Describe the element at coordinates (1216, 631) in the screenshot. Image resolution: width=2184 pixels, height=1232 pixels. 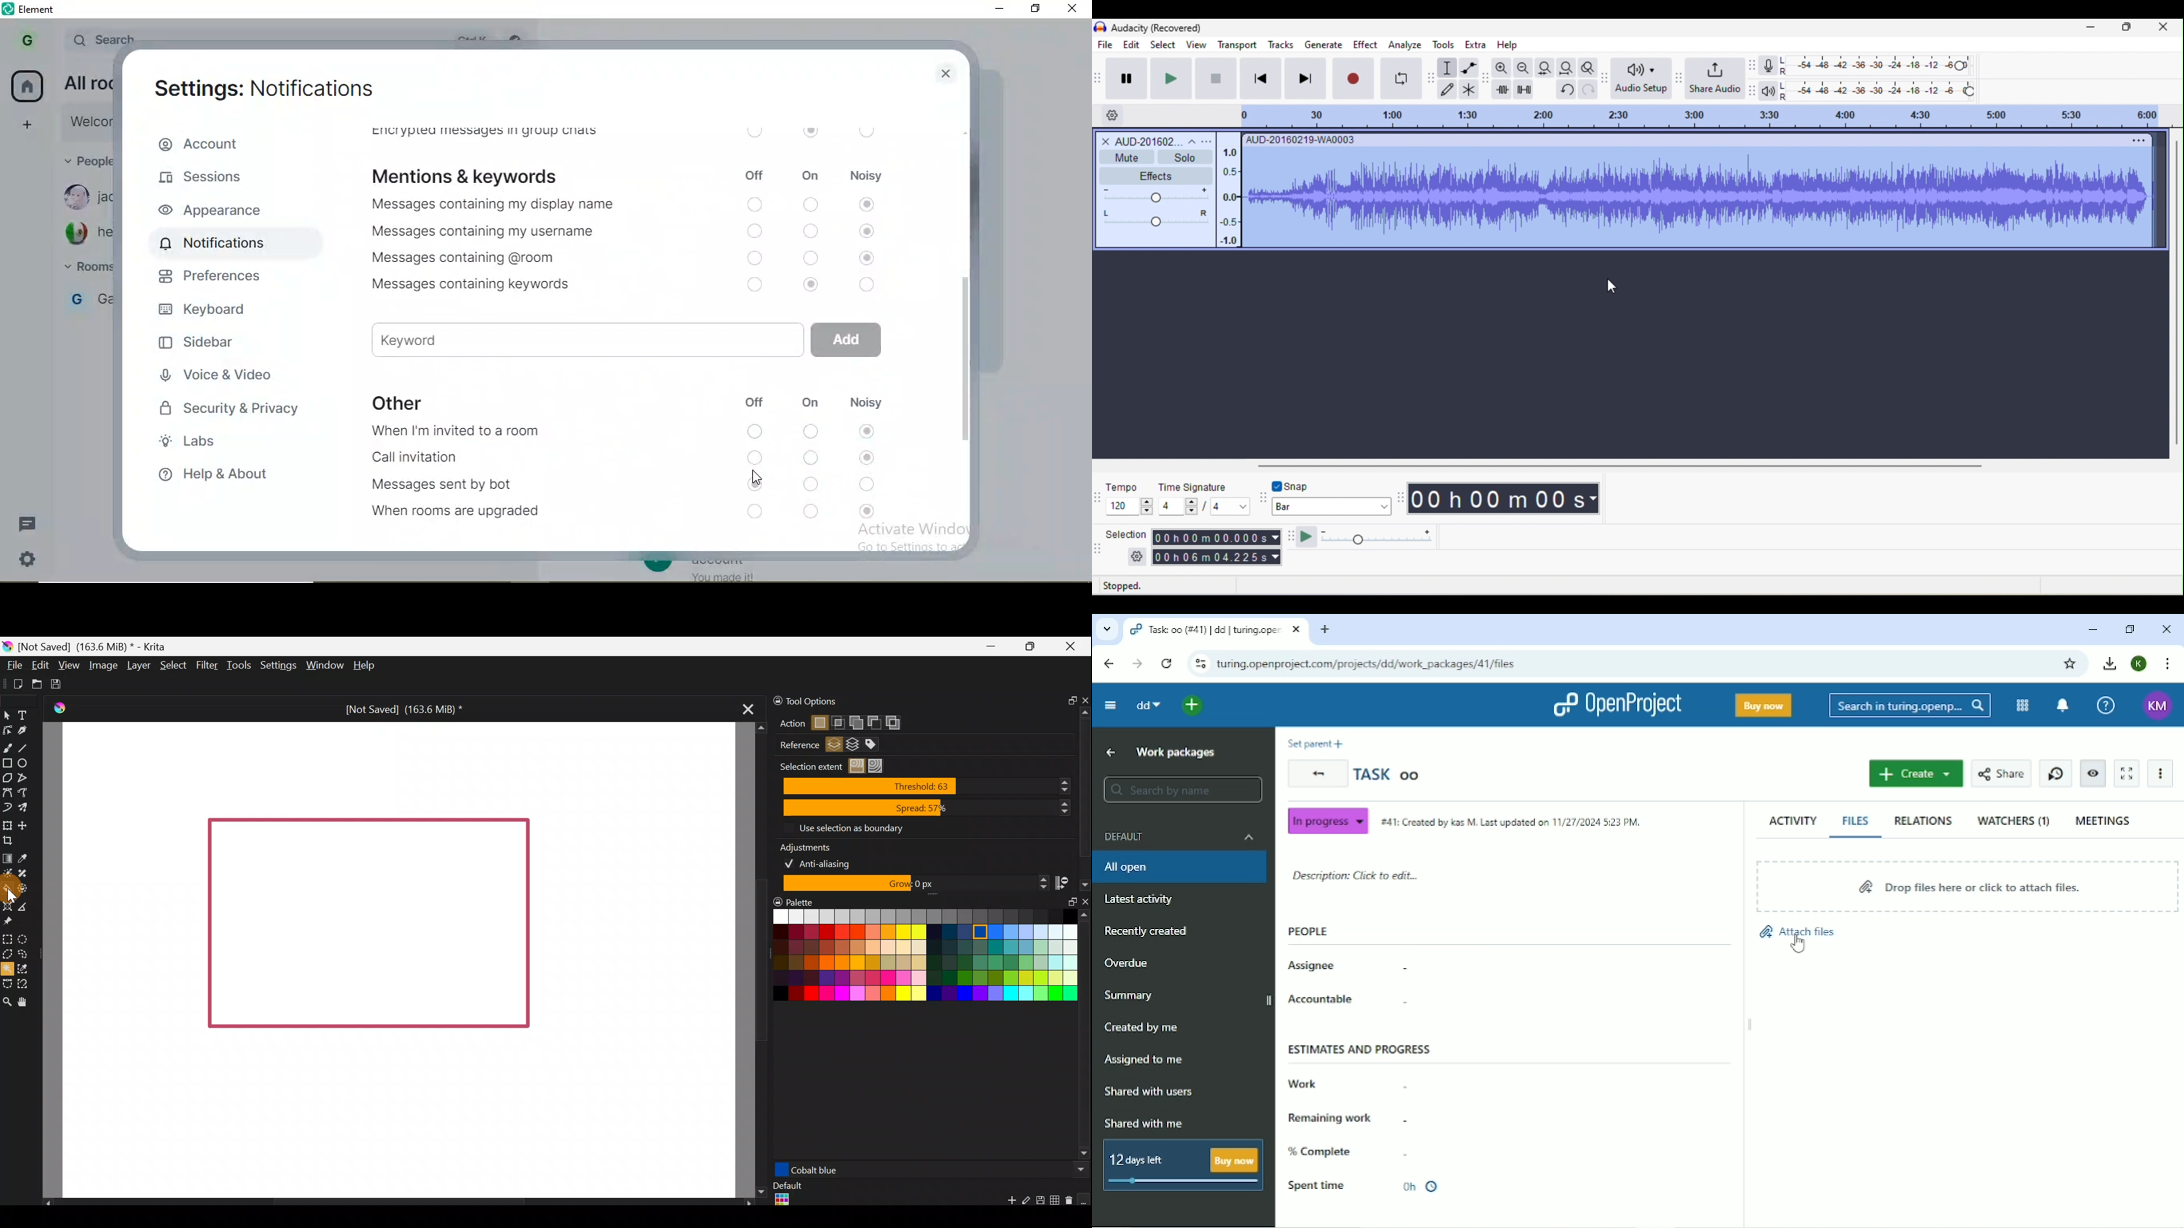
I see `Current tab` at that location.